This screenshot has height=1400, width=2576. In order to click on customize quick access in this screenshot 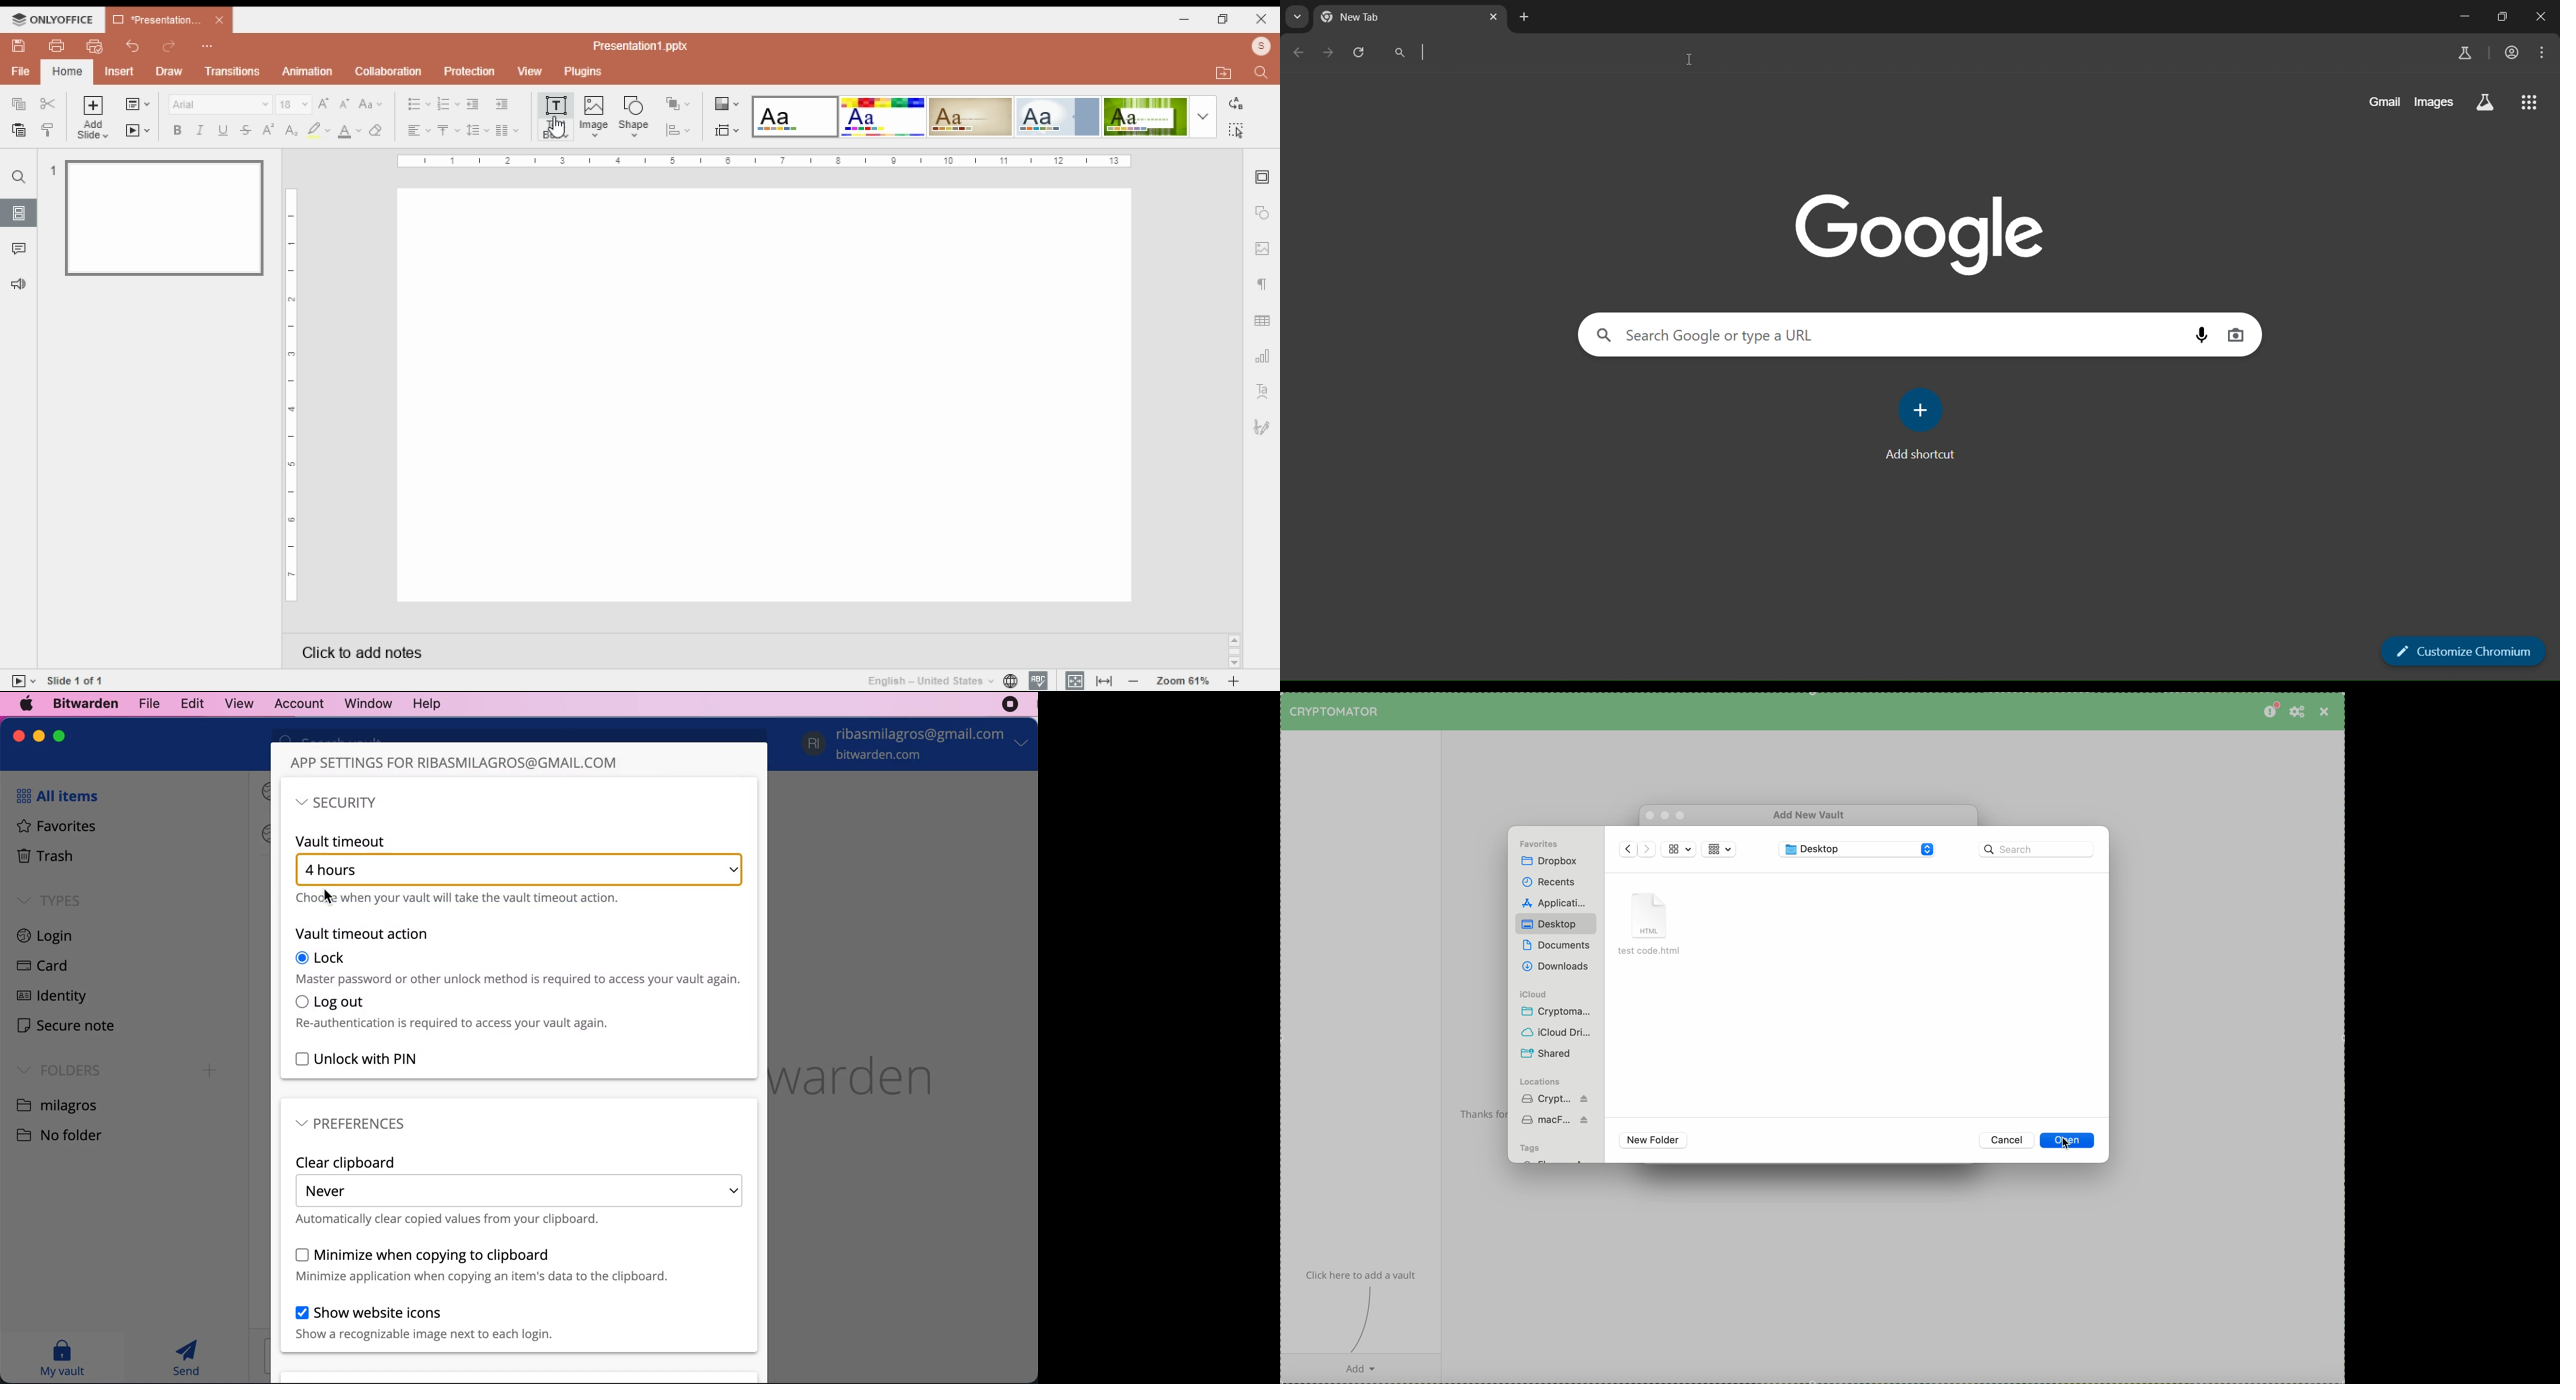, I will do `click(209, 47)`.